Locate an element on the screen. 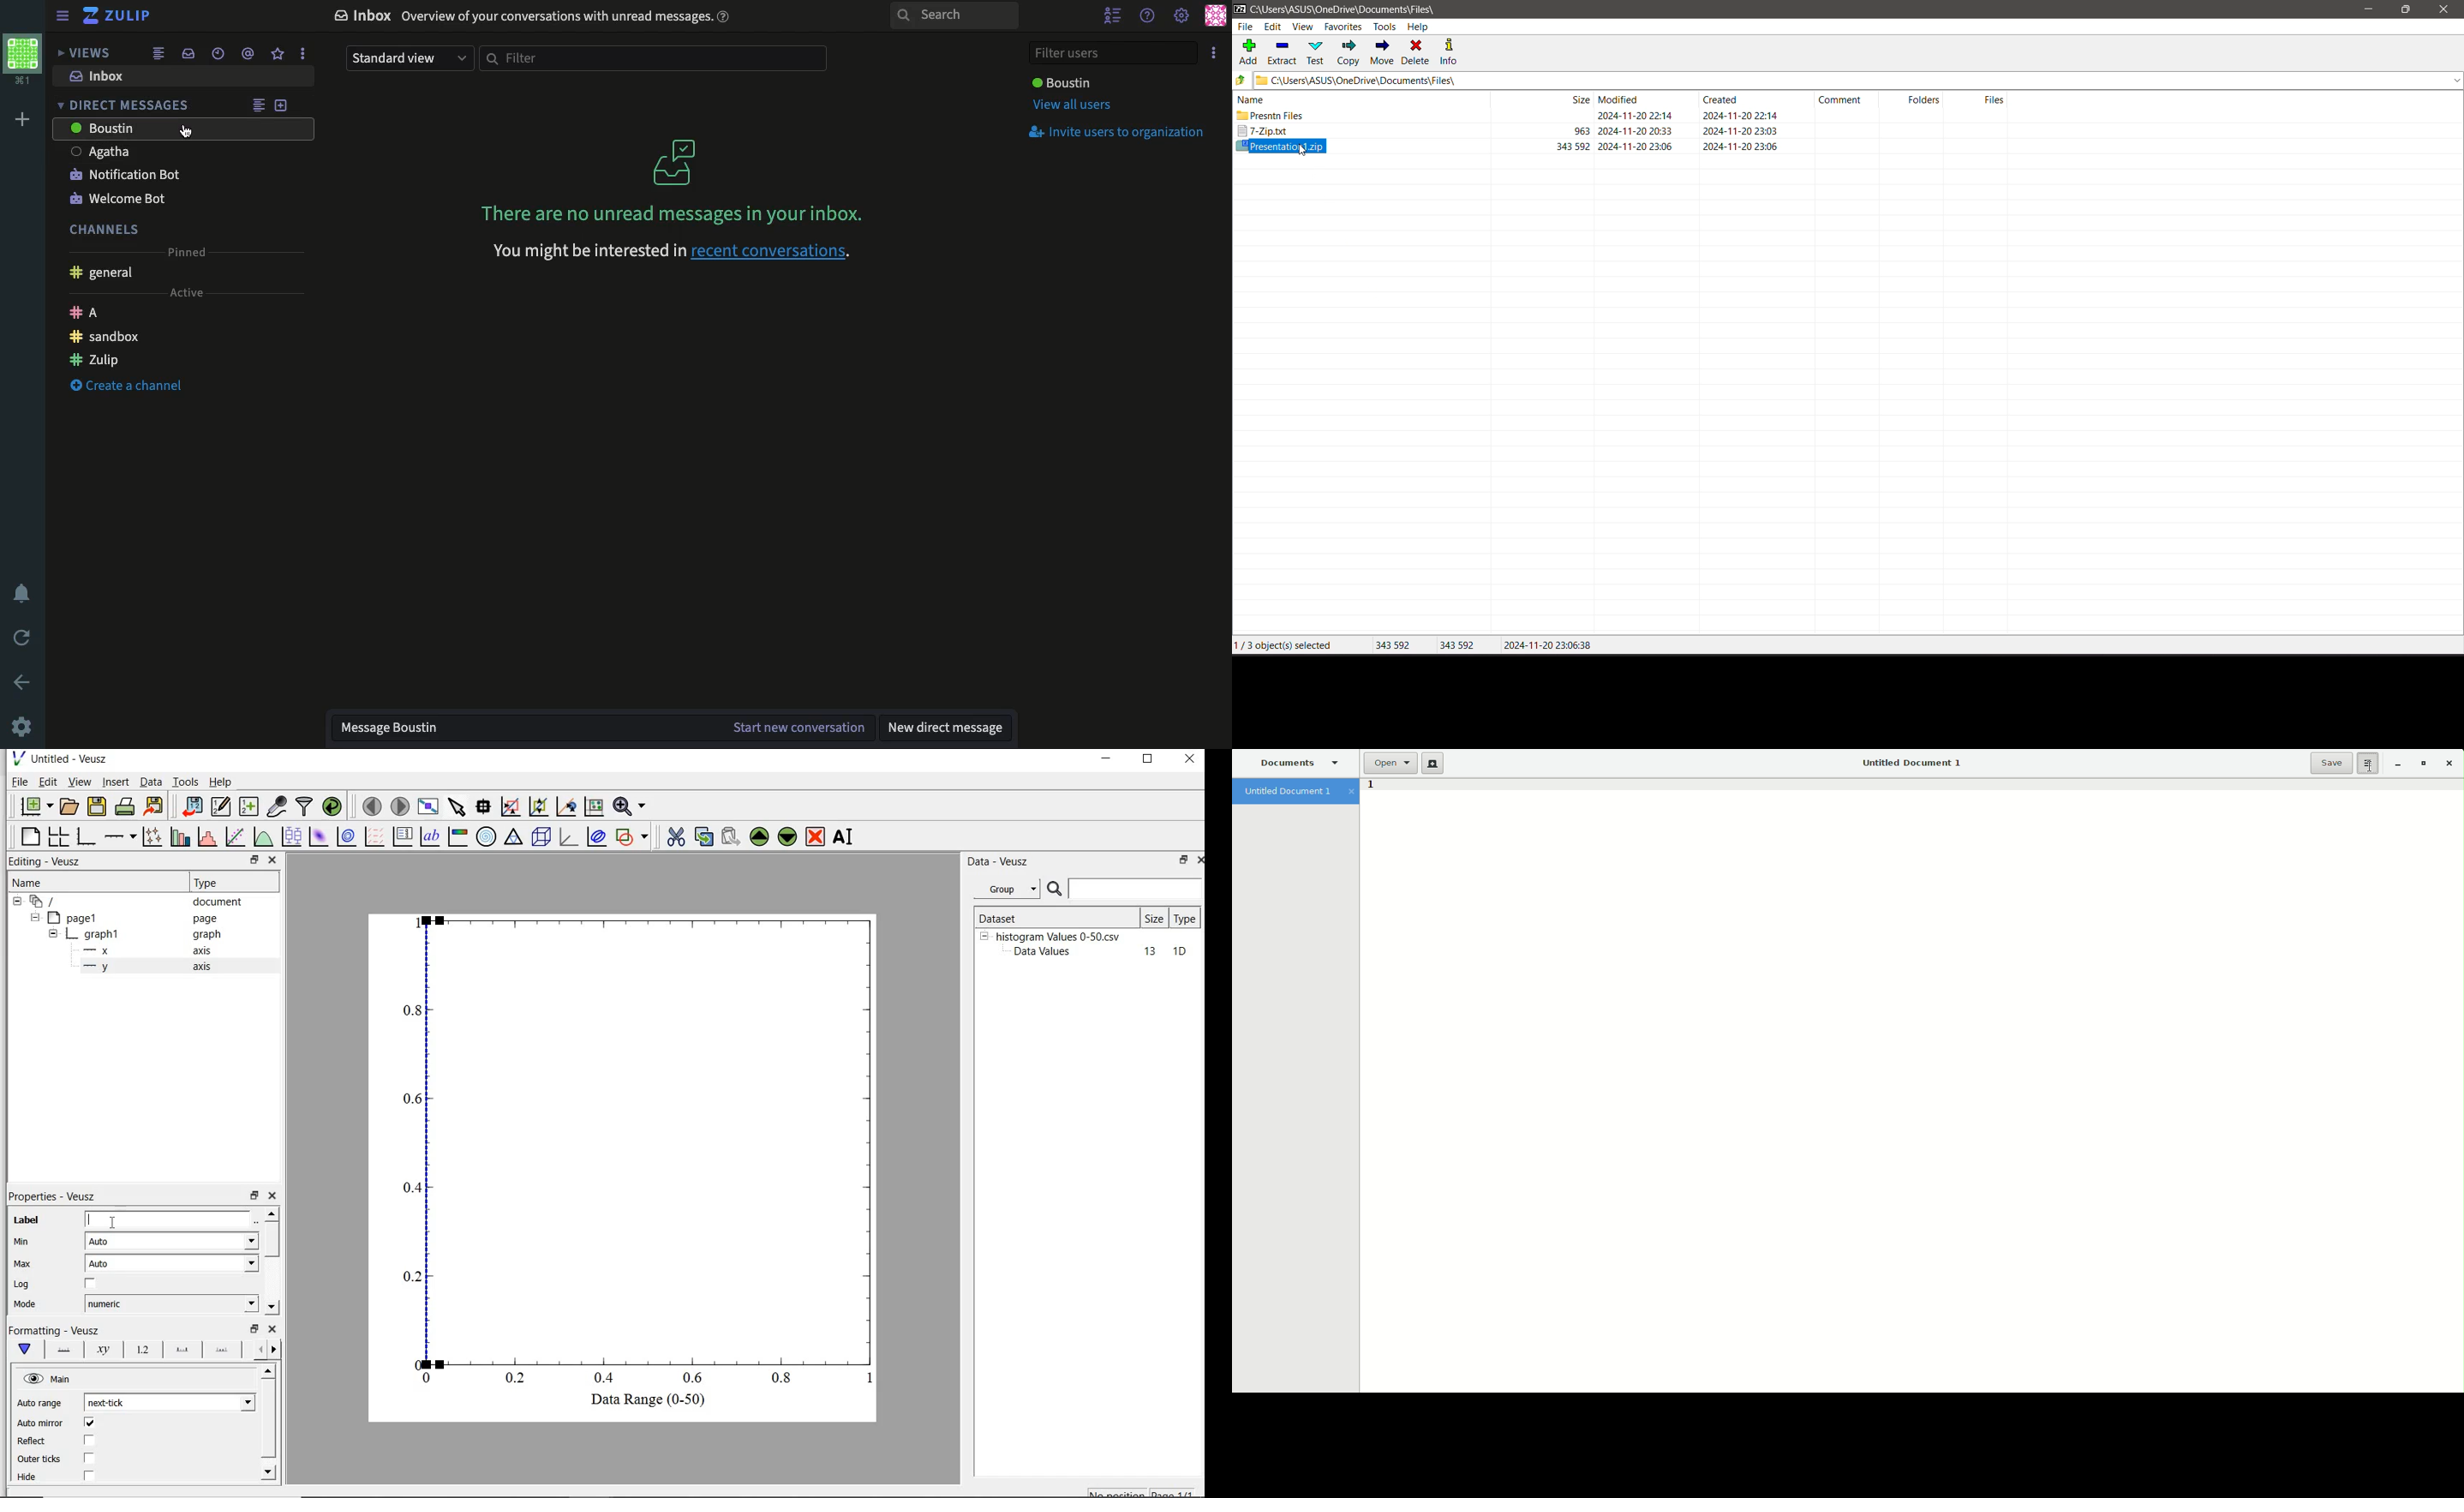 The image size is (2464, 1512). hide is located at coordinates (49, 1379).